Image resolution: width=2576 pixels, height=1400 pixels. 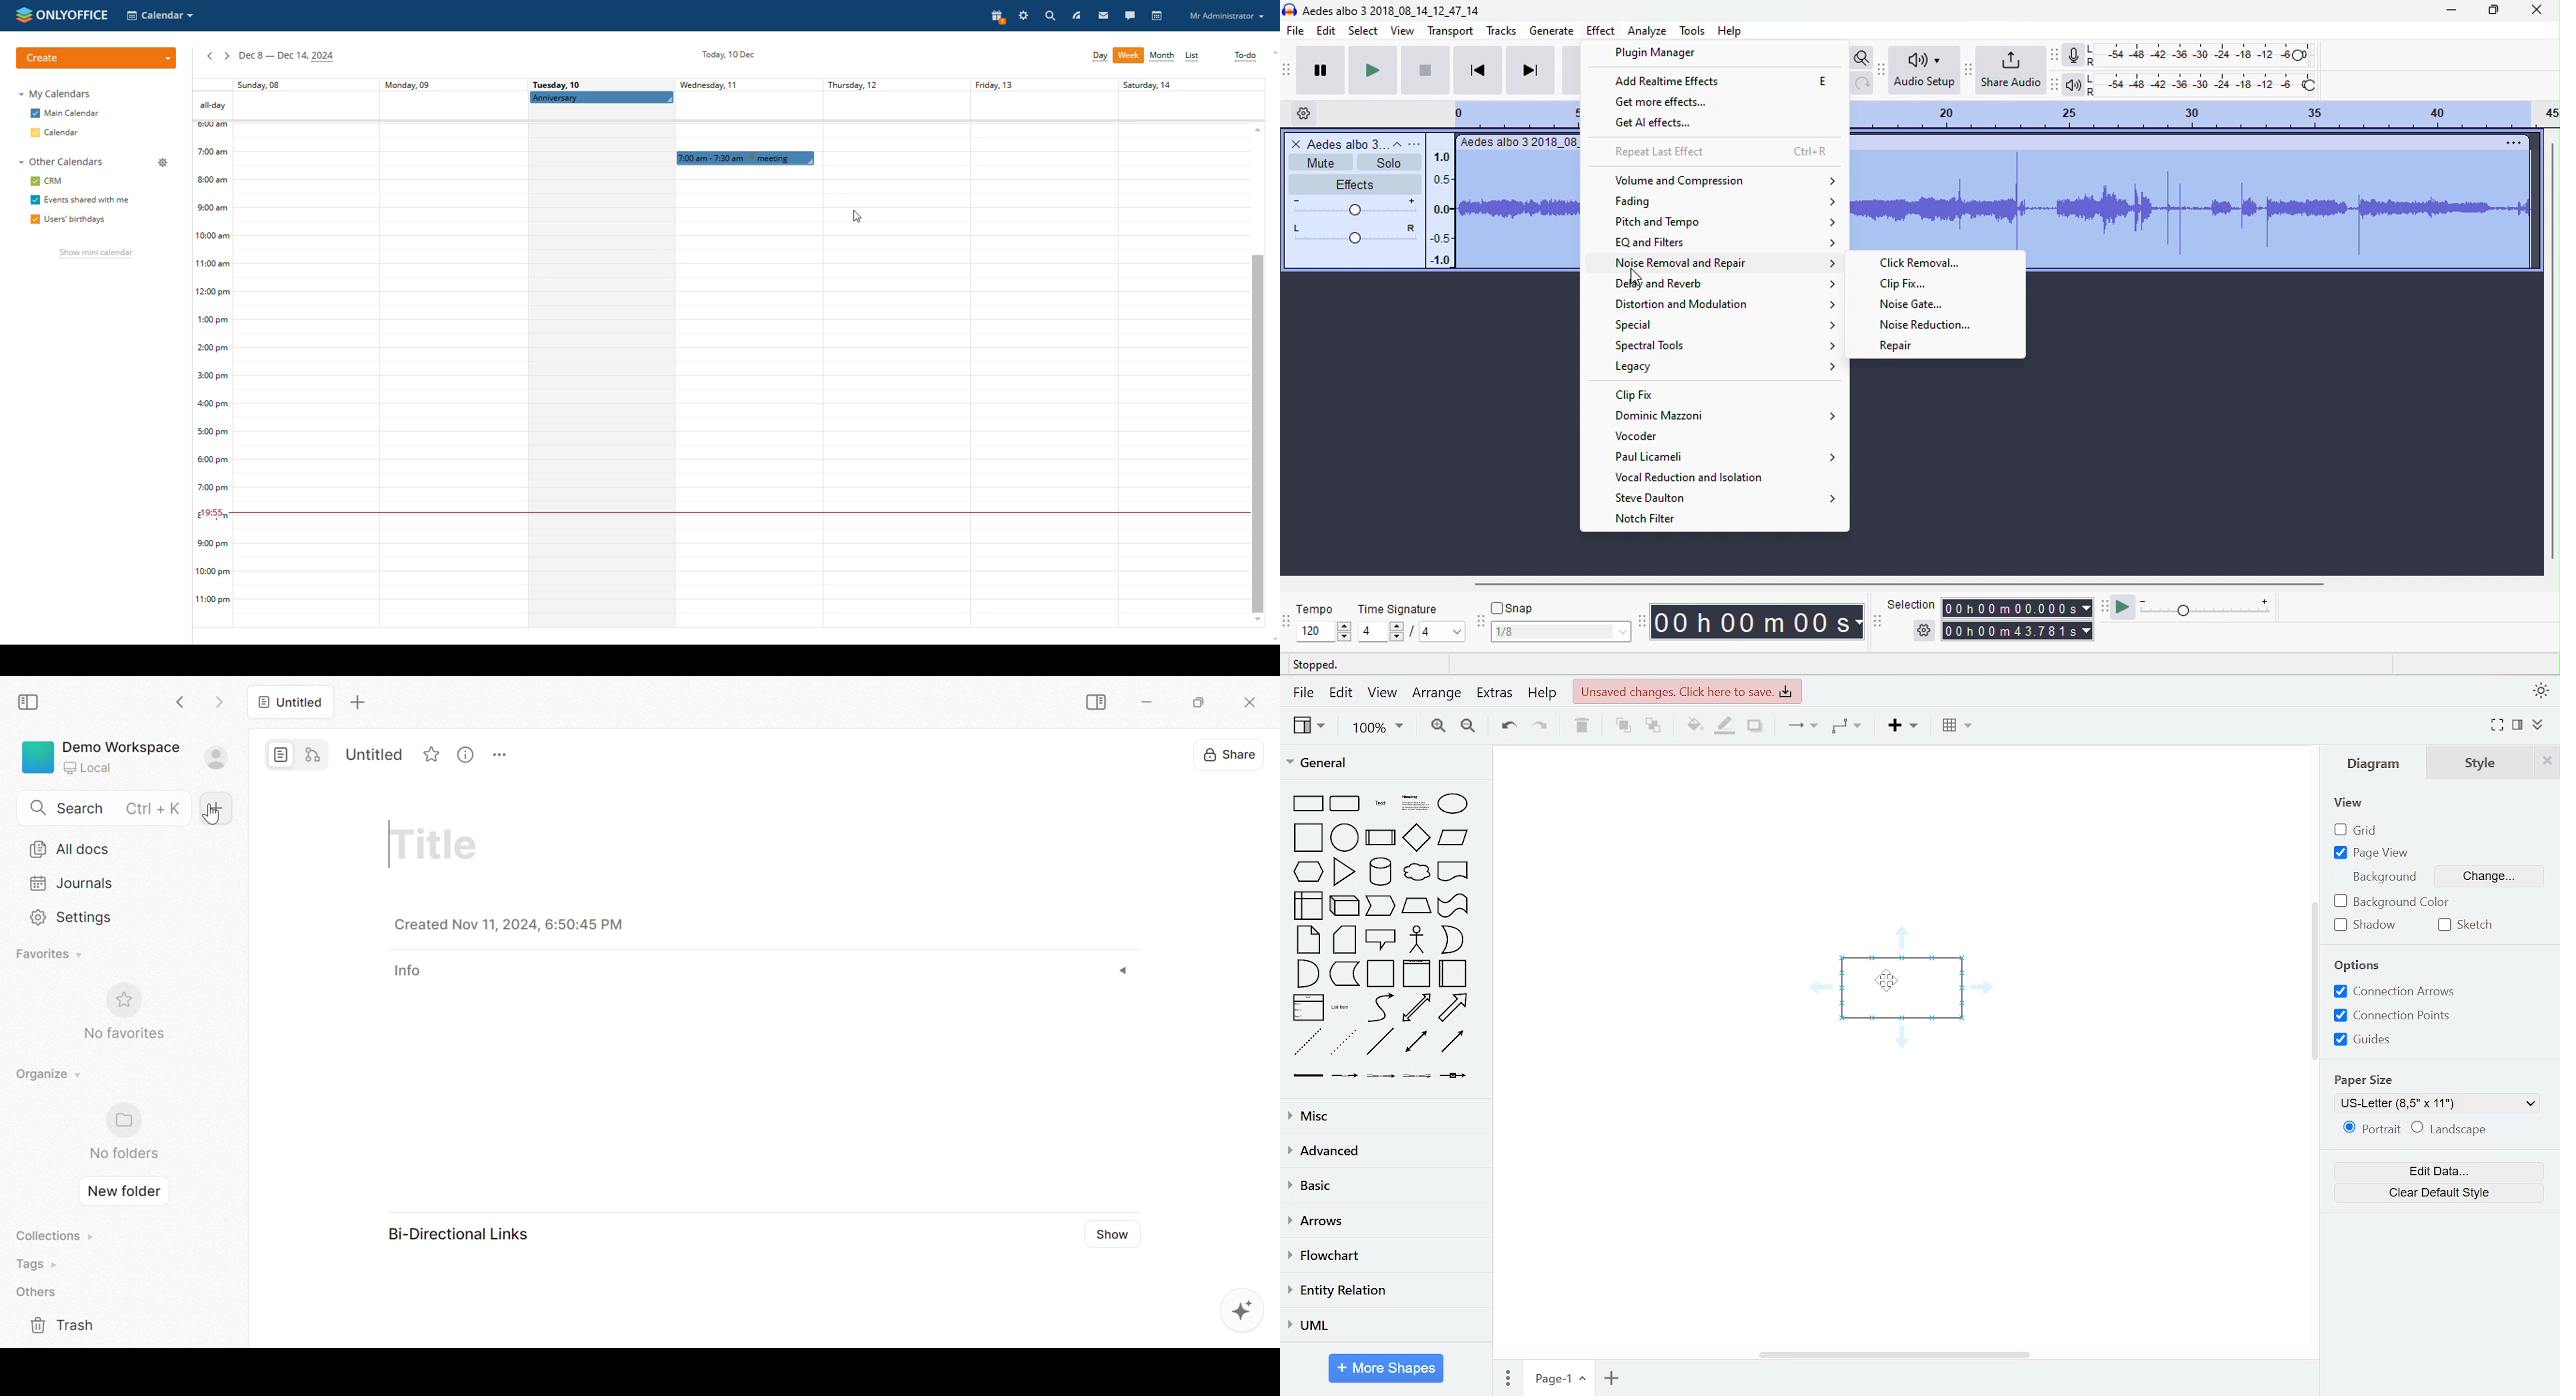 I want to click on monday, so click(x=451, y=353).